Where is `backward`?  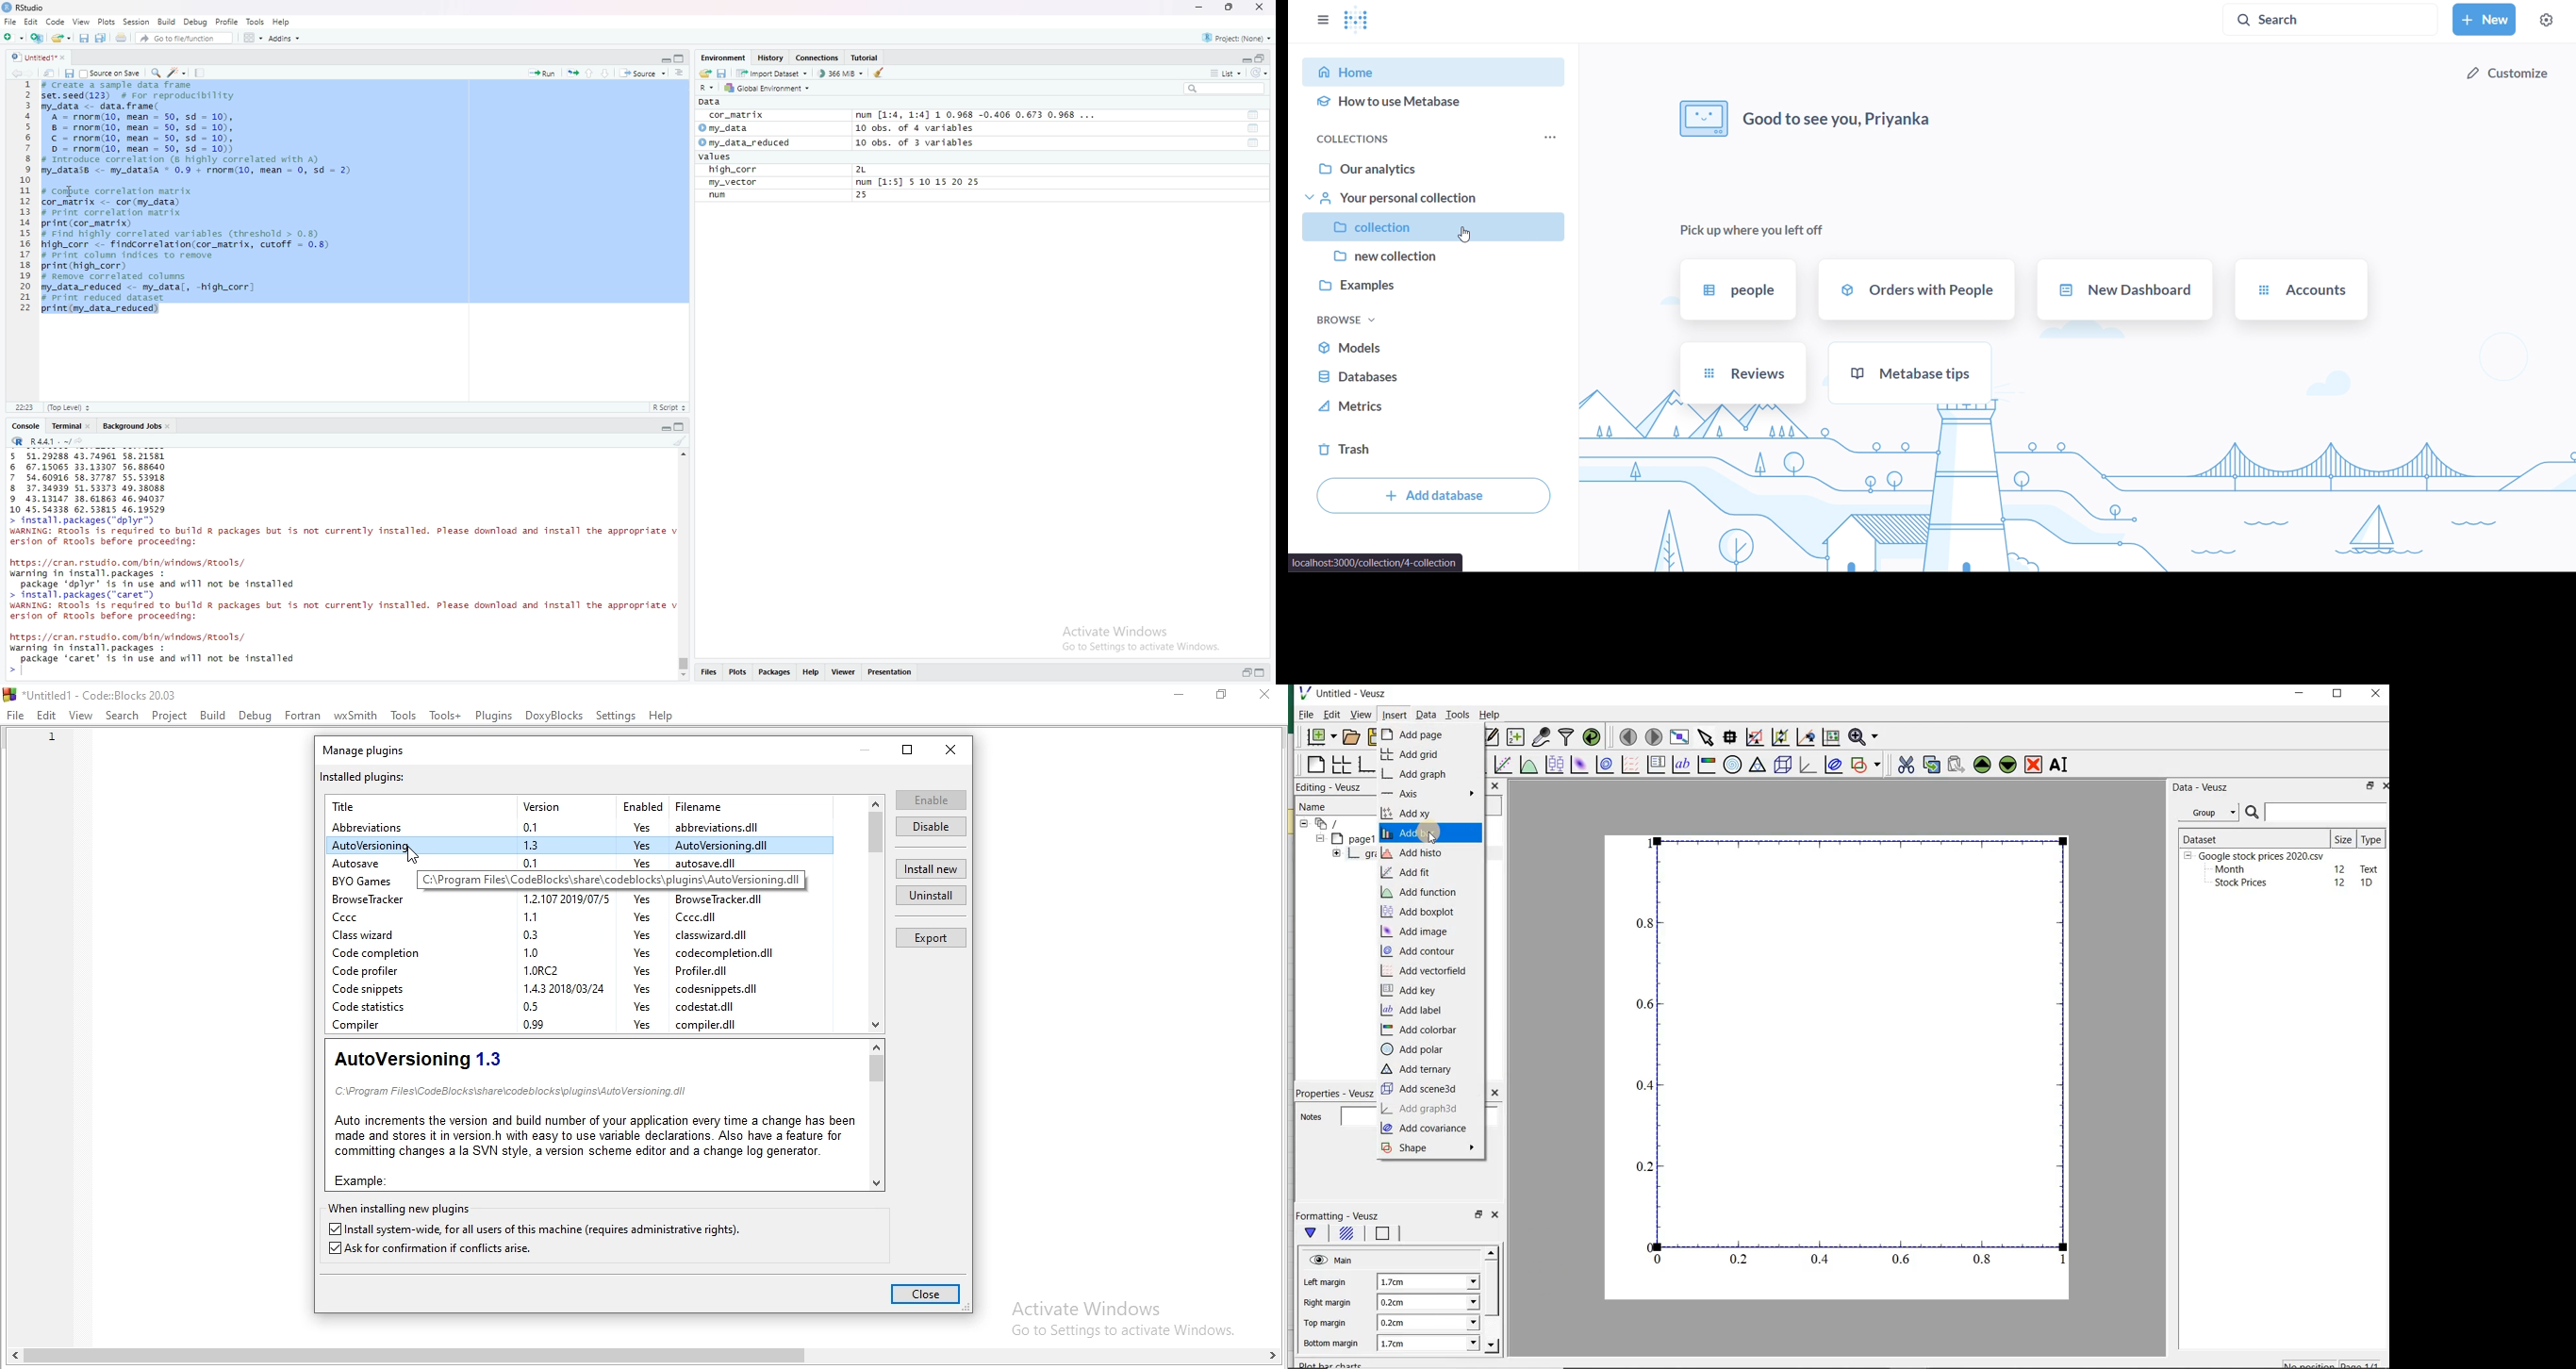 backward is located at coordinates (15, 73).